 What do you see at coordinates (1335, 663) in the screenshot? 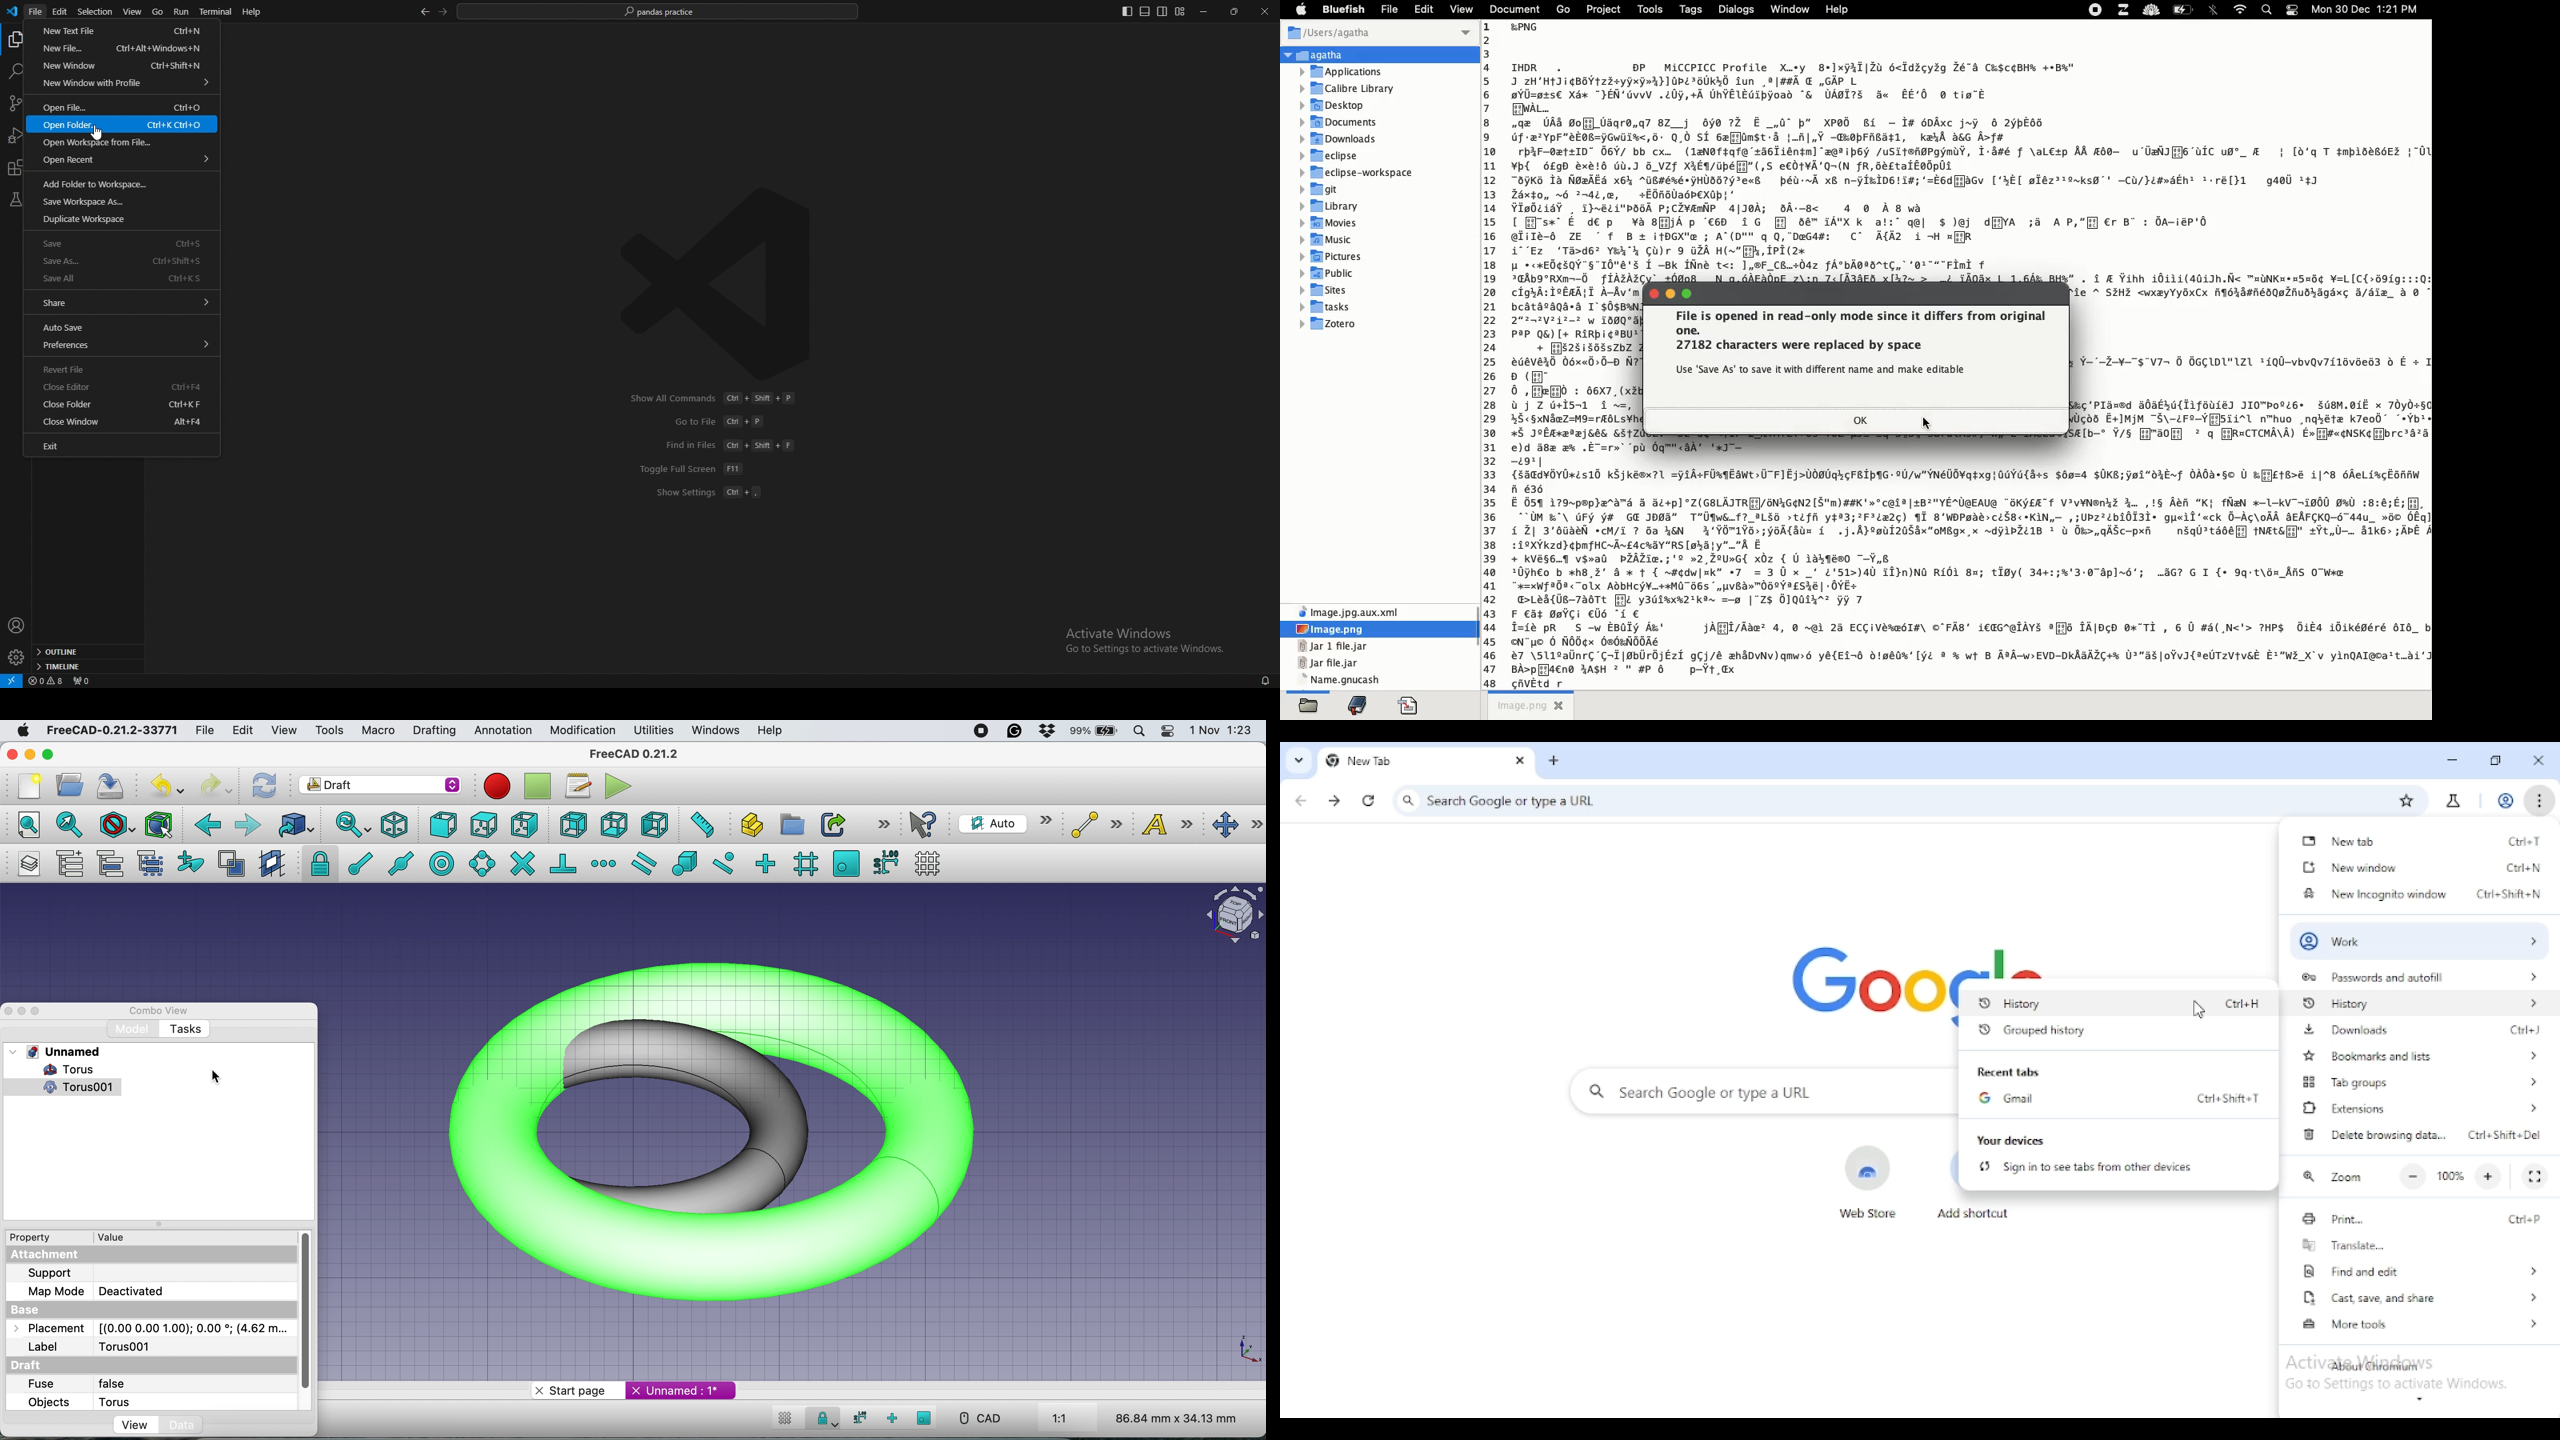
I see `file name and extension` at bounding box center [1335, 663].